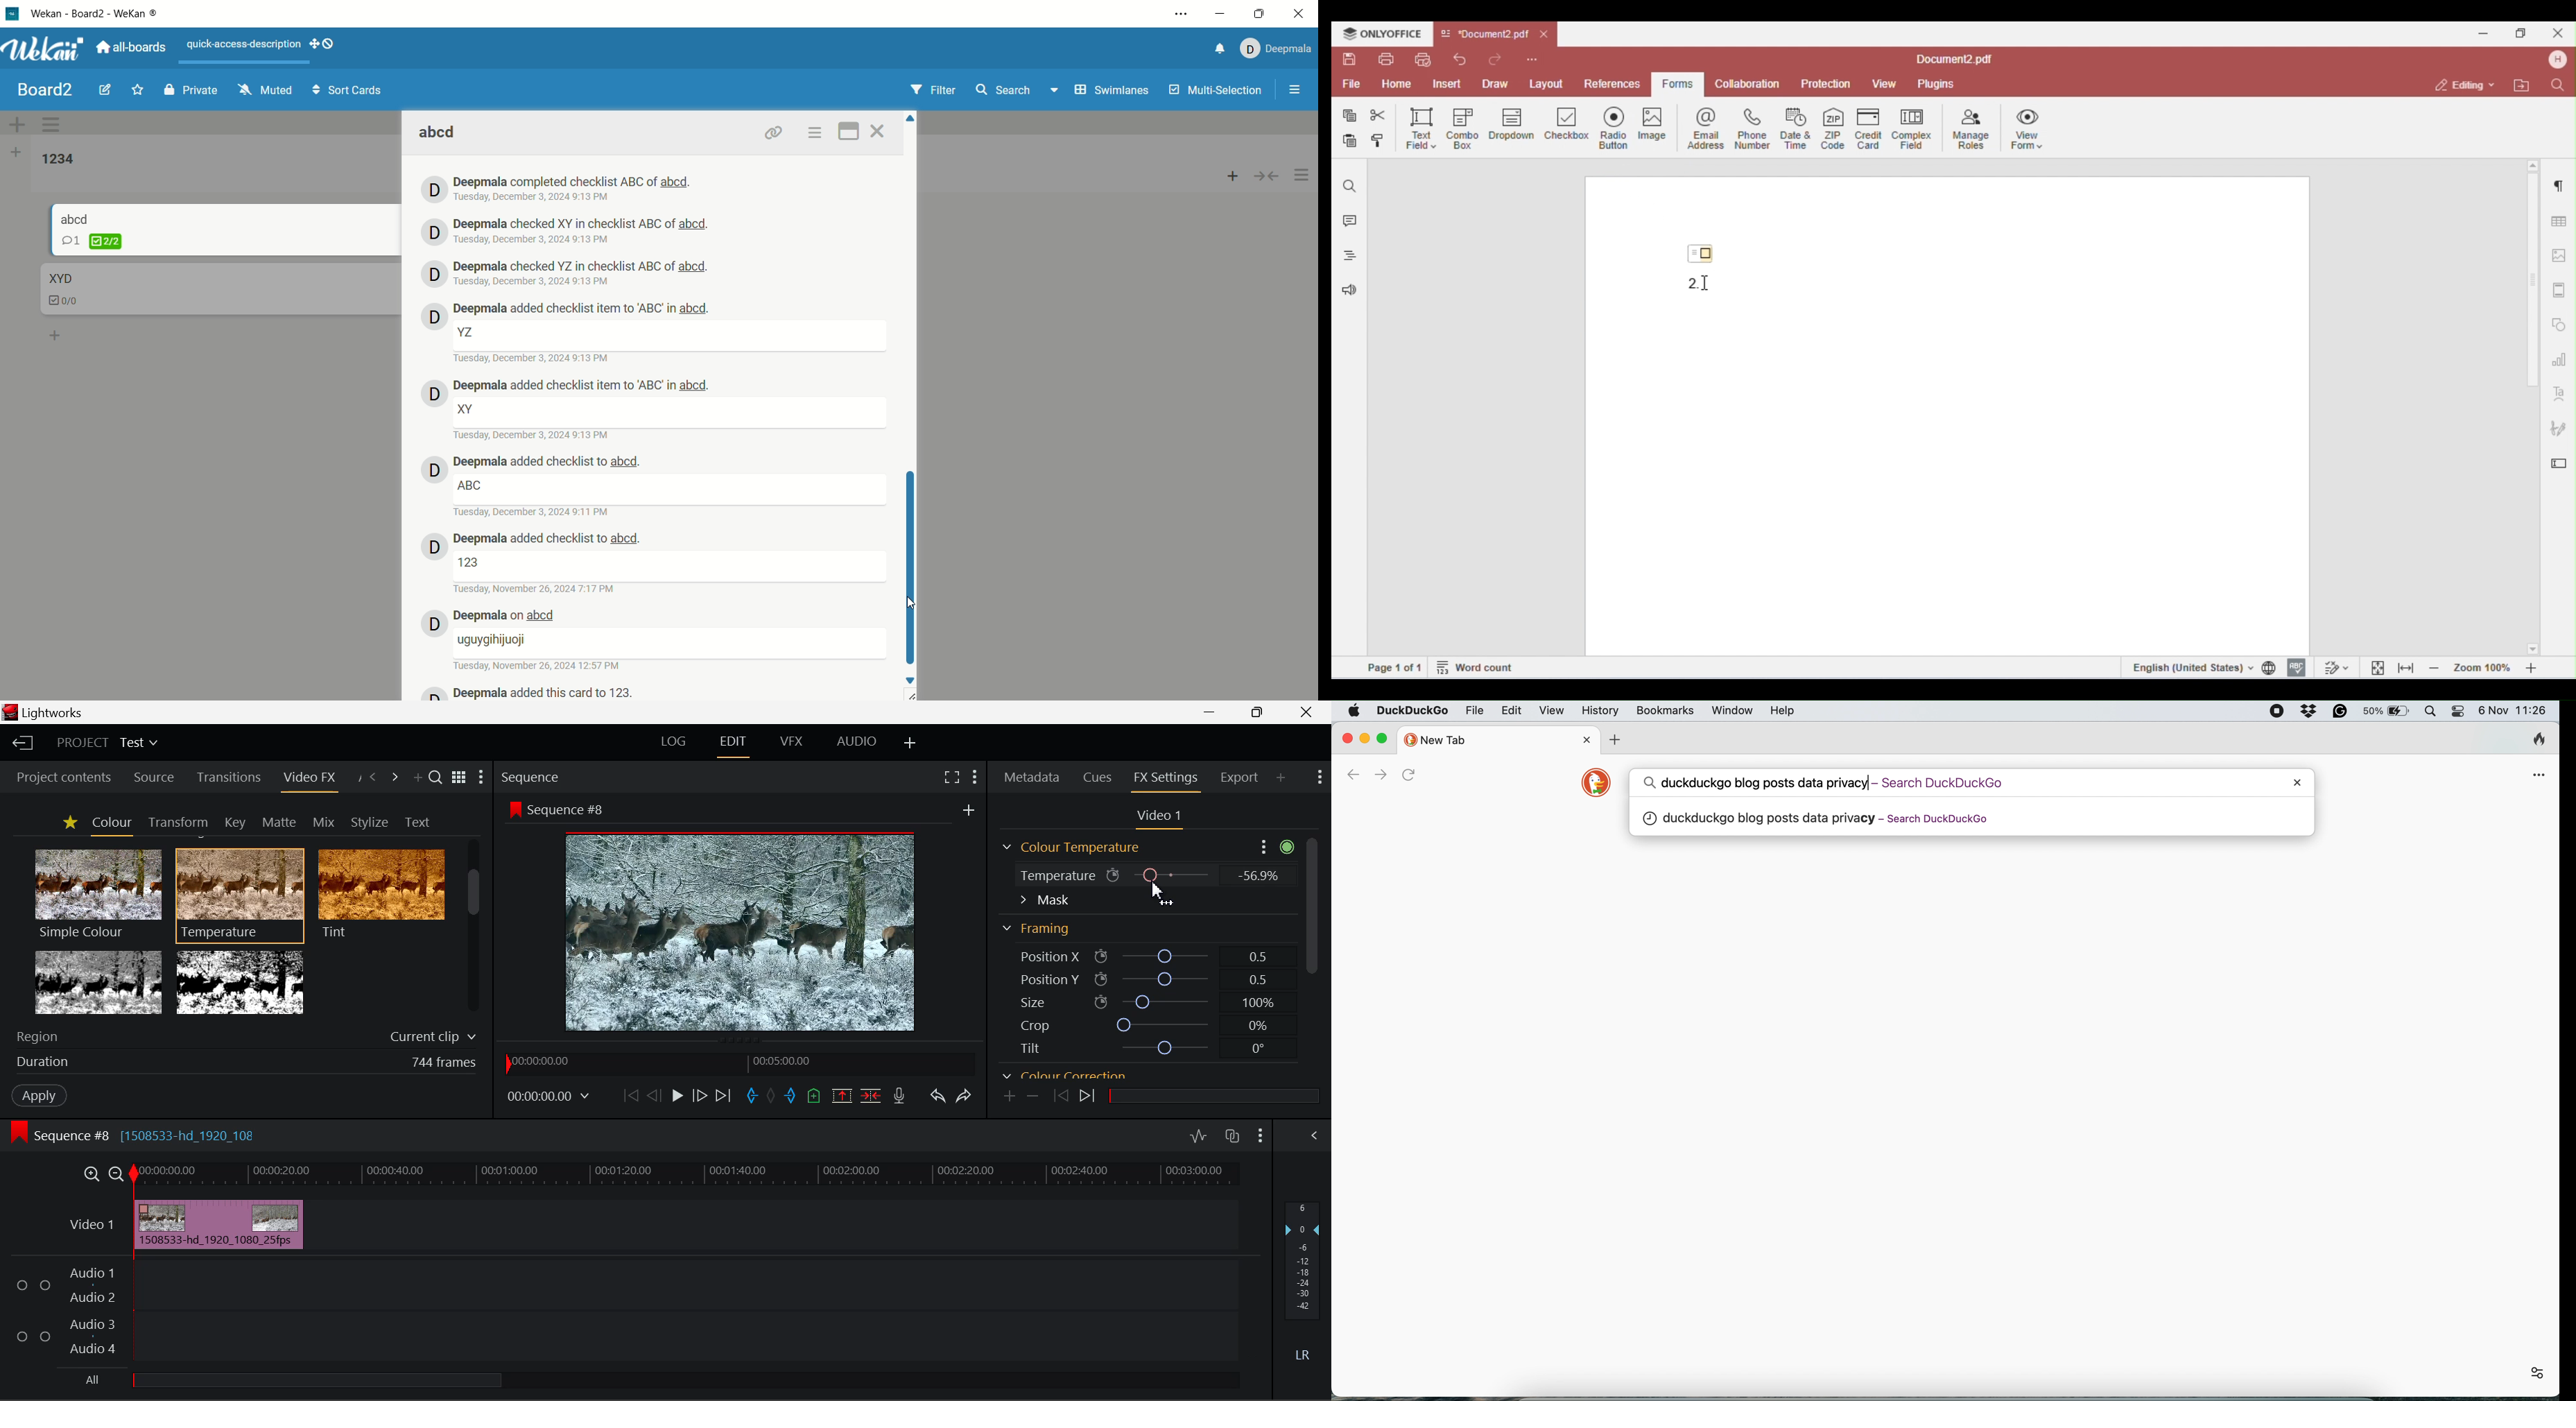 The image size is (2576, 1428). I want to click on add, so click(56, 333).